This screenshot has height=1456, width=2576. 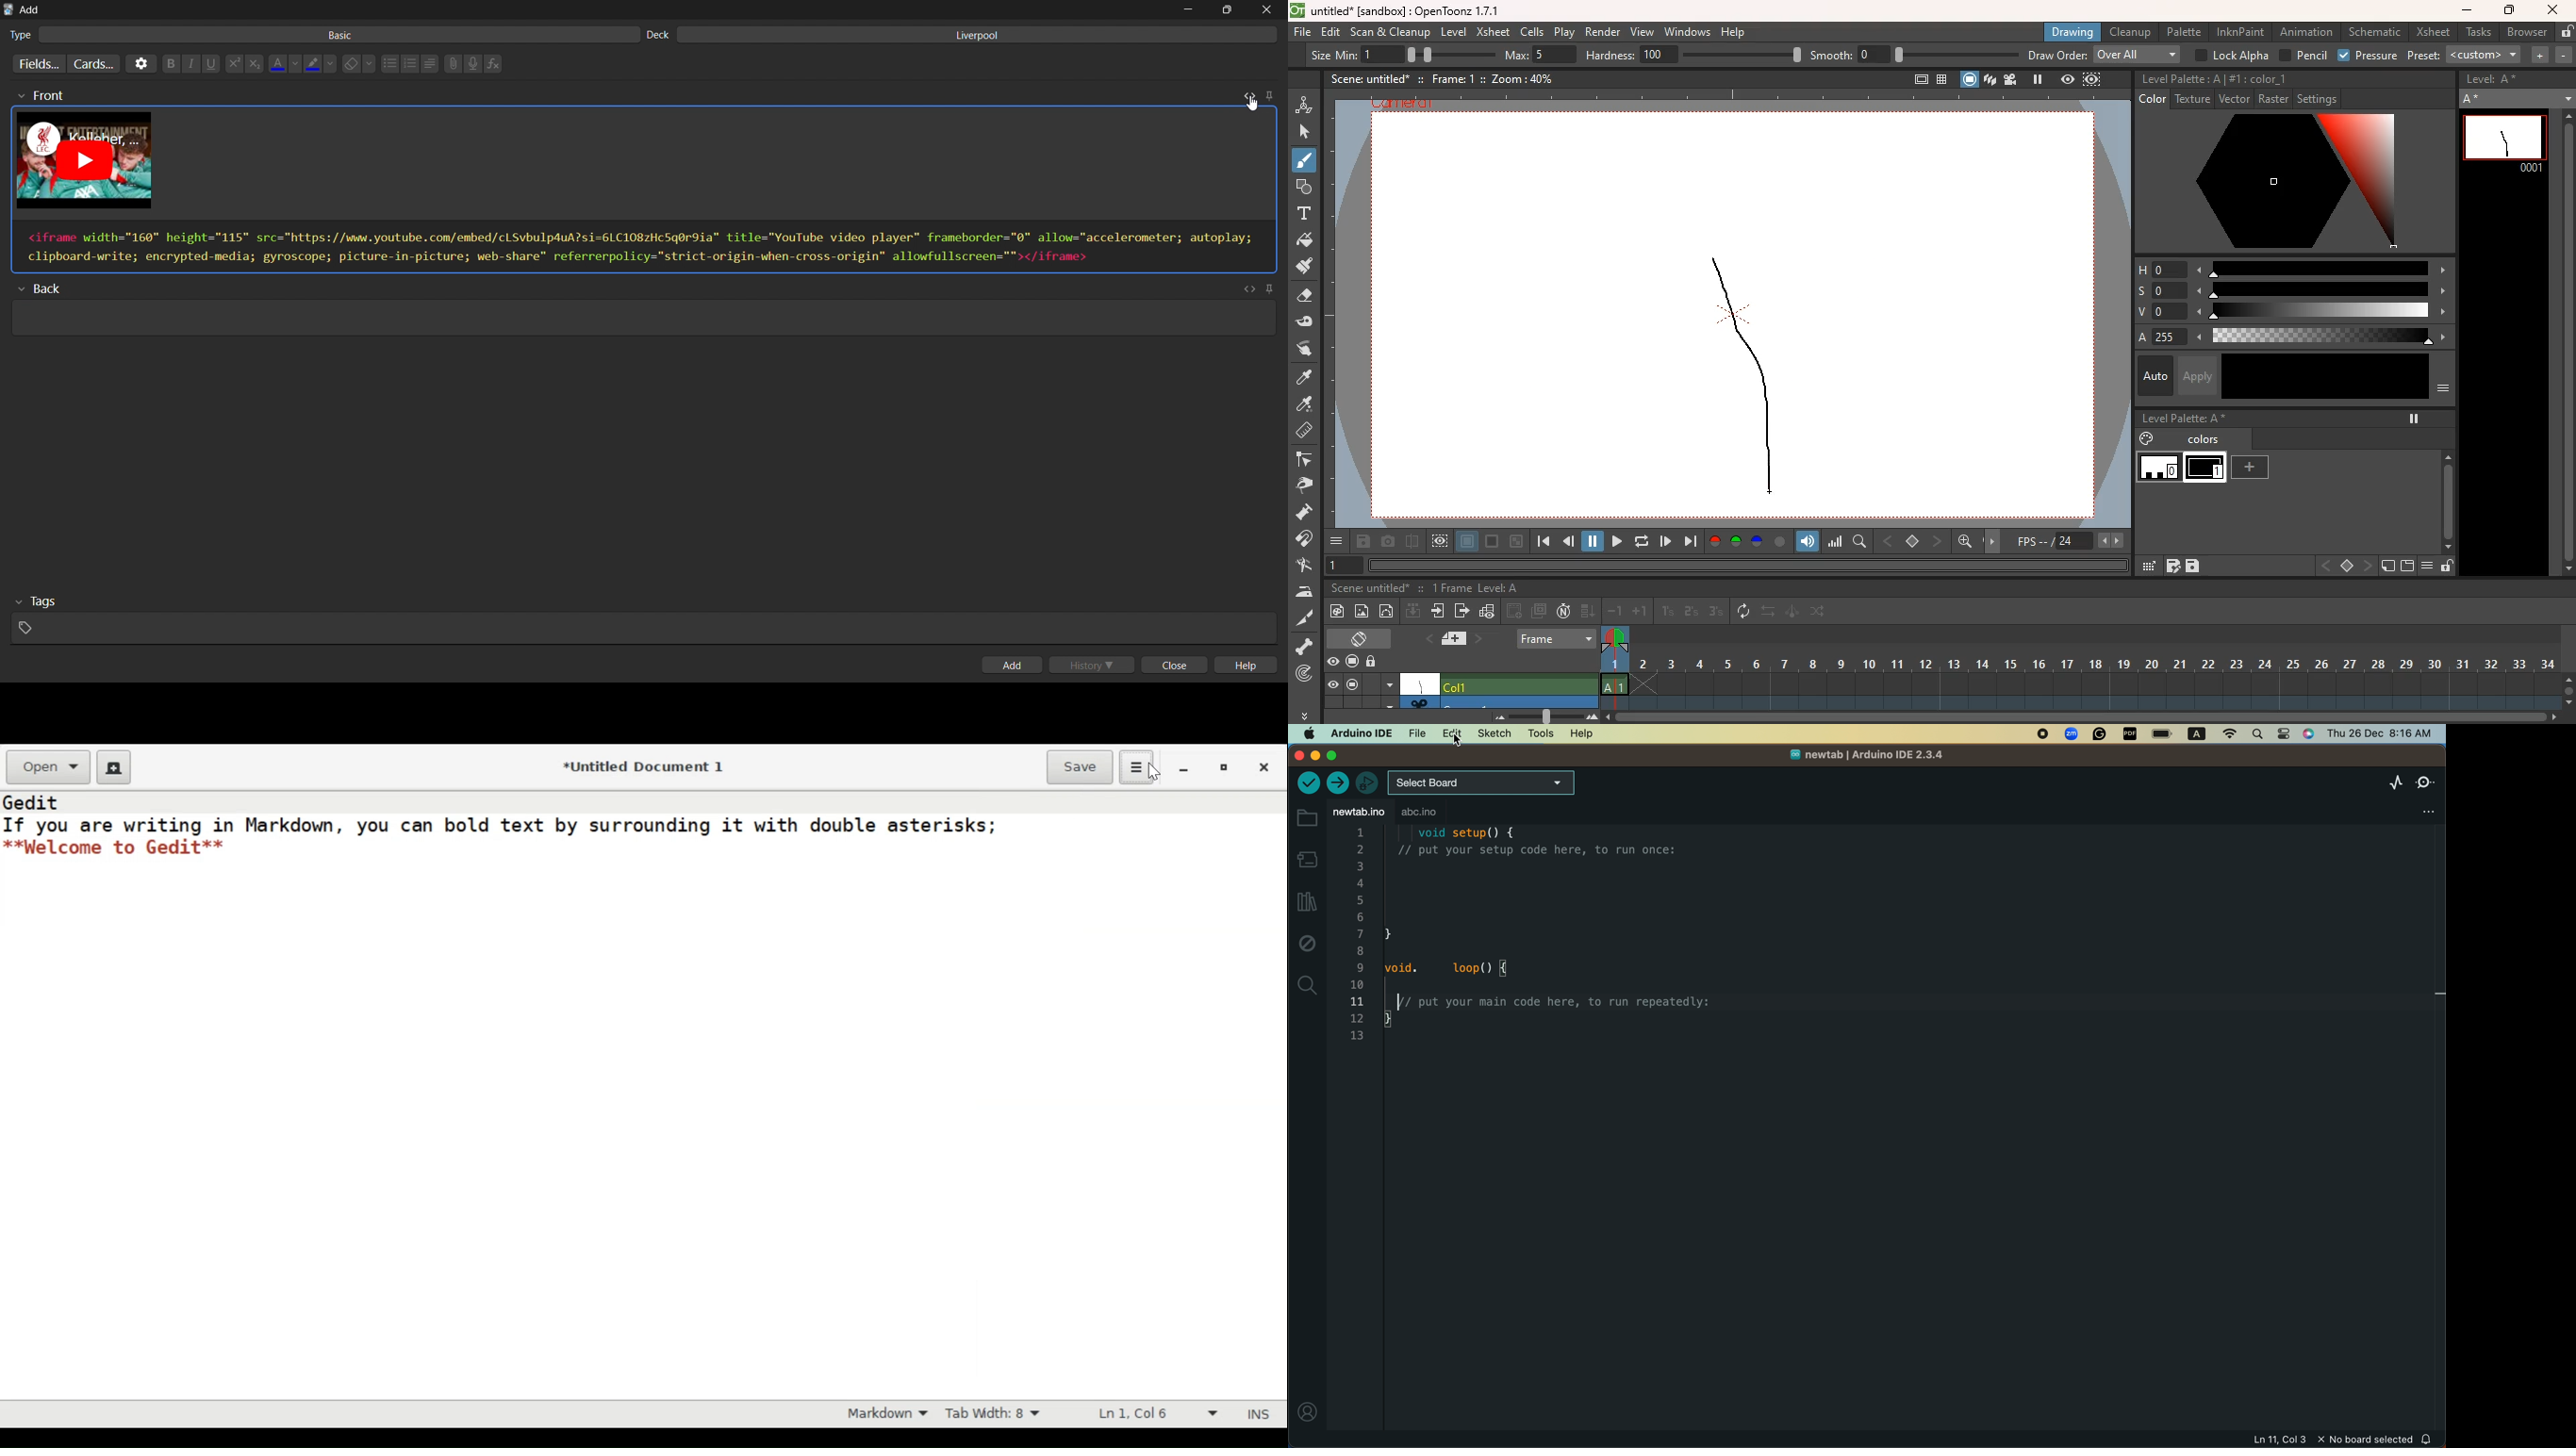 I want to click on file information, so click(x=2291, y=1440).